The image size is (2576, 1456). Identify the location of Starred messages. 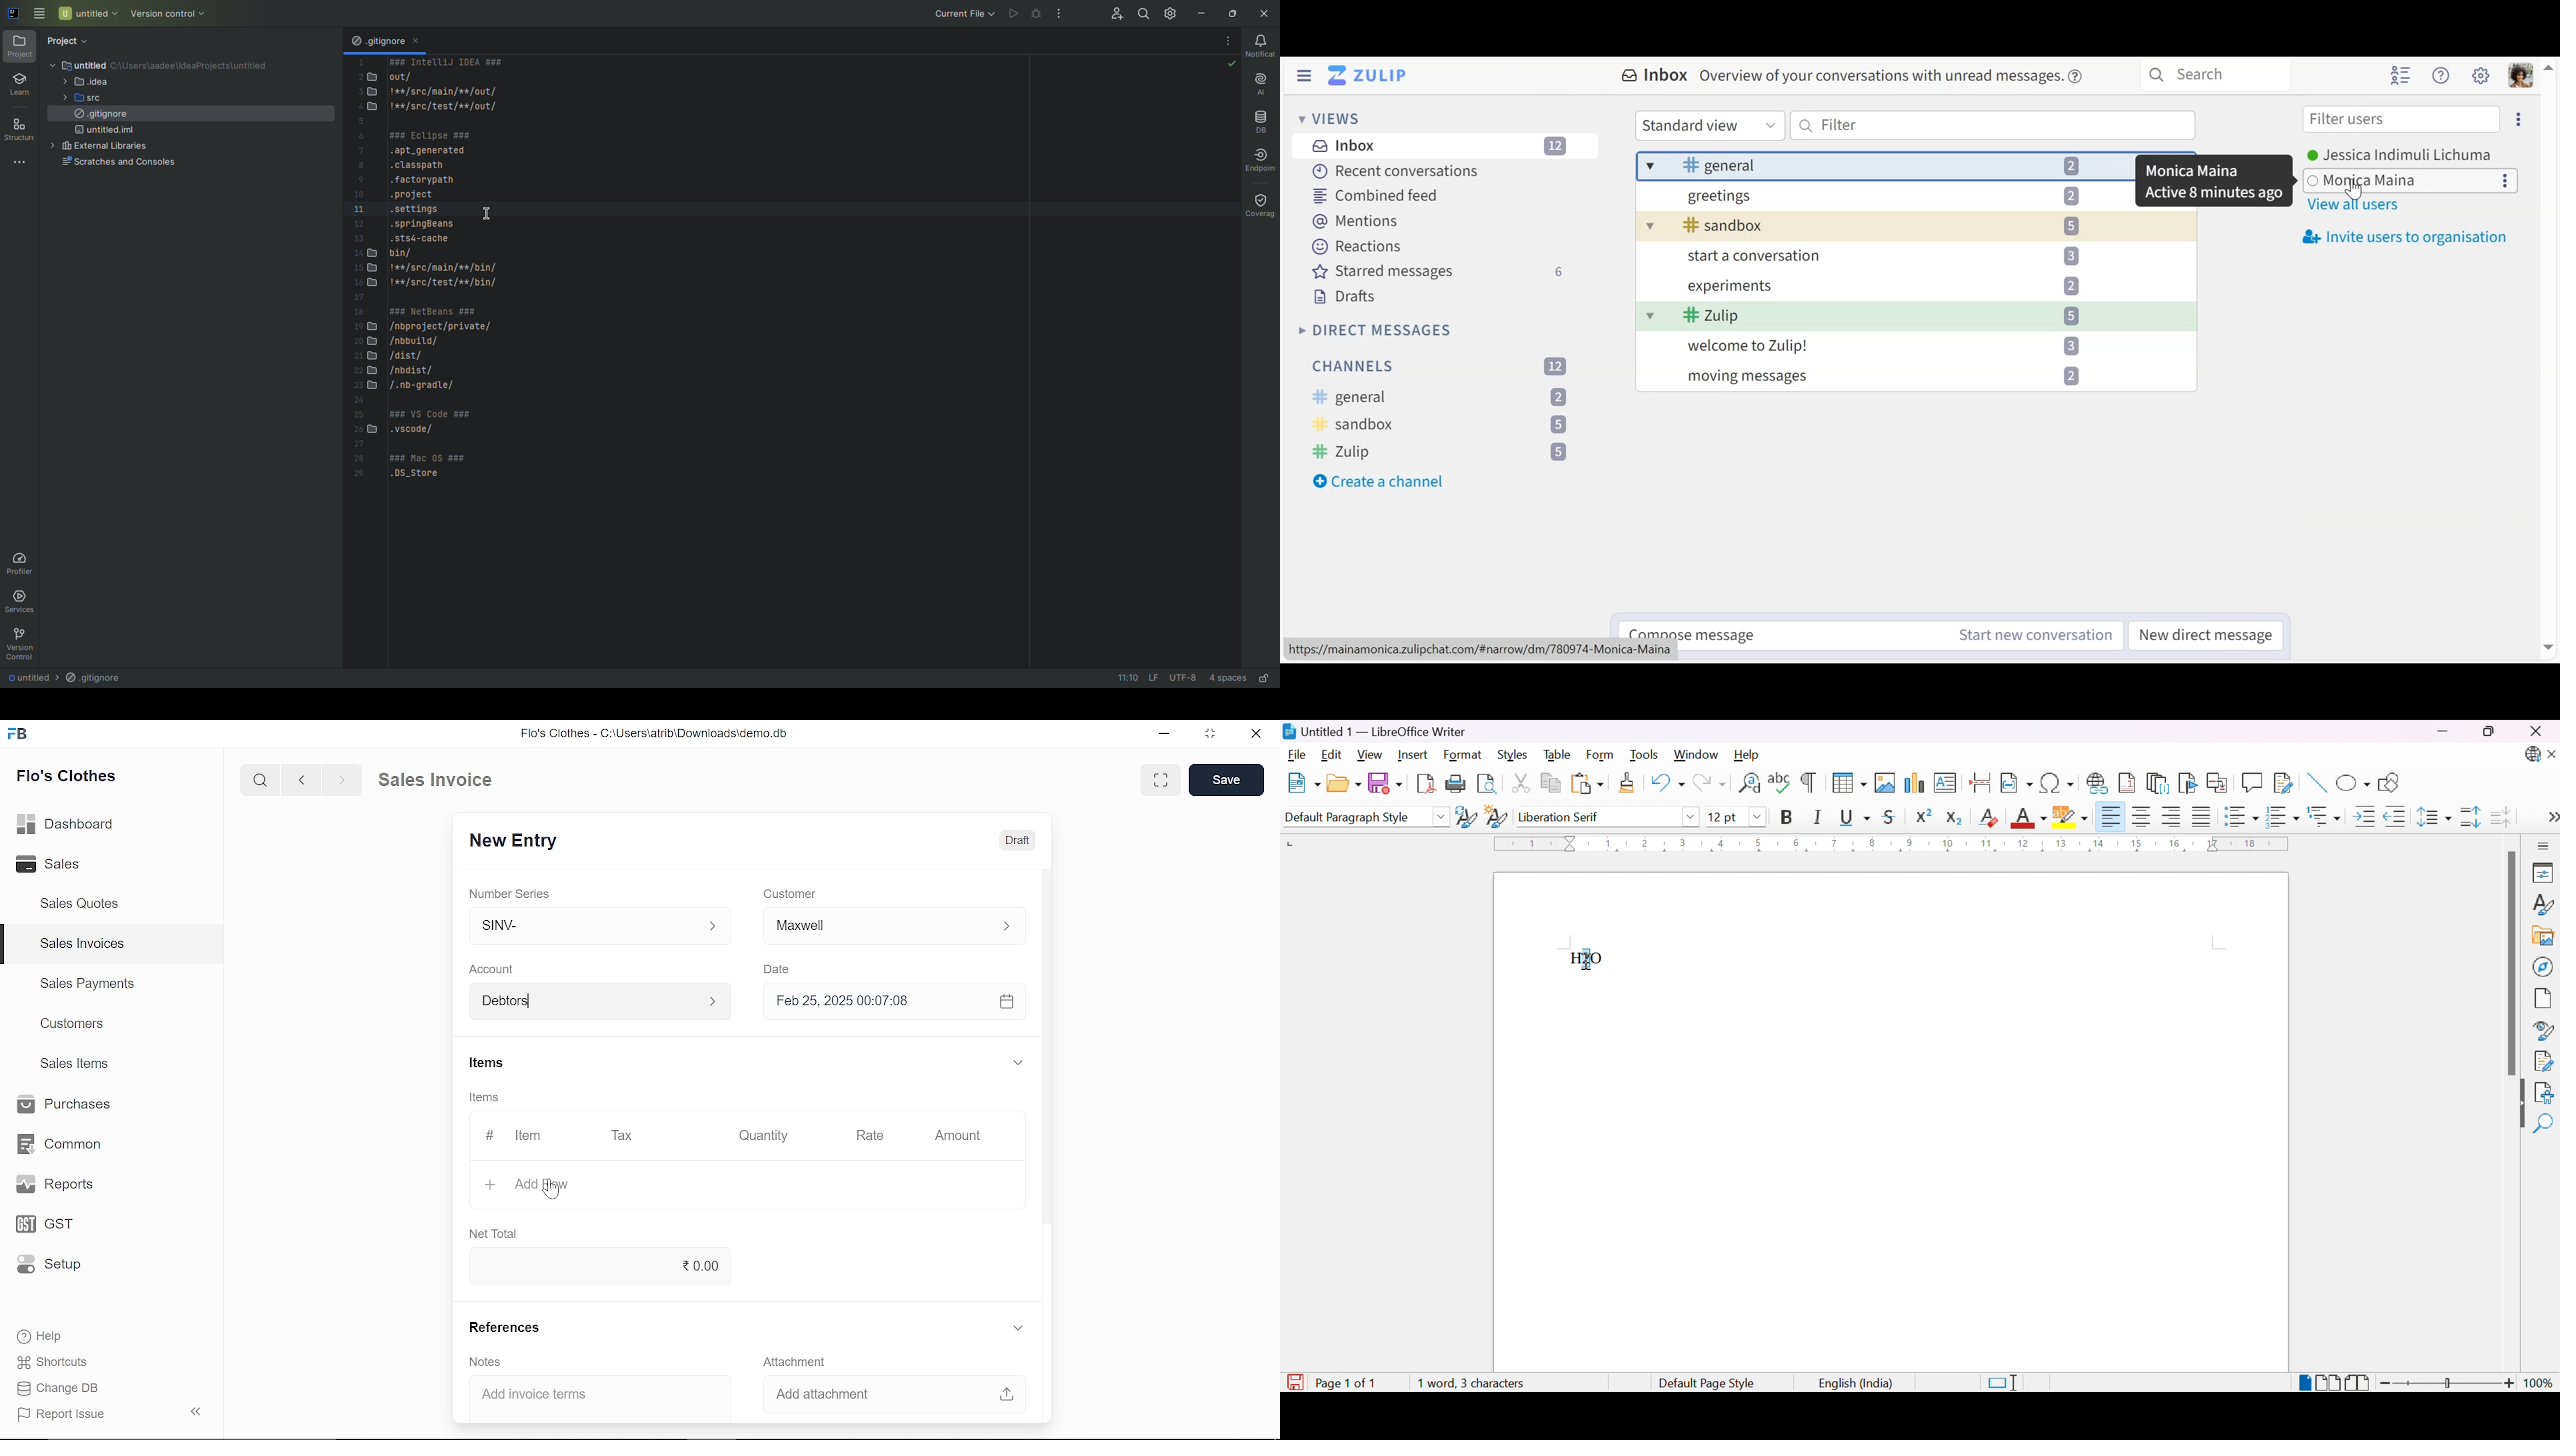
(1435, 271).